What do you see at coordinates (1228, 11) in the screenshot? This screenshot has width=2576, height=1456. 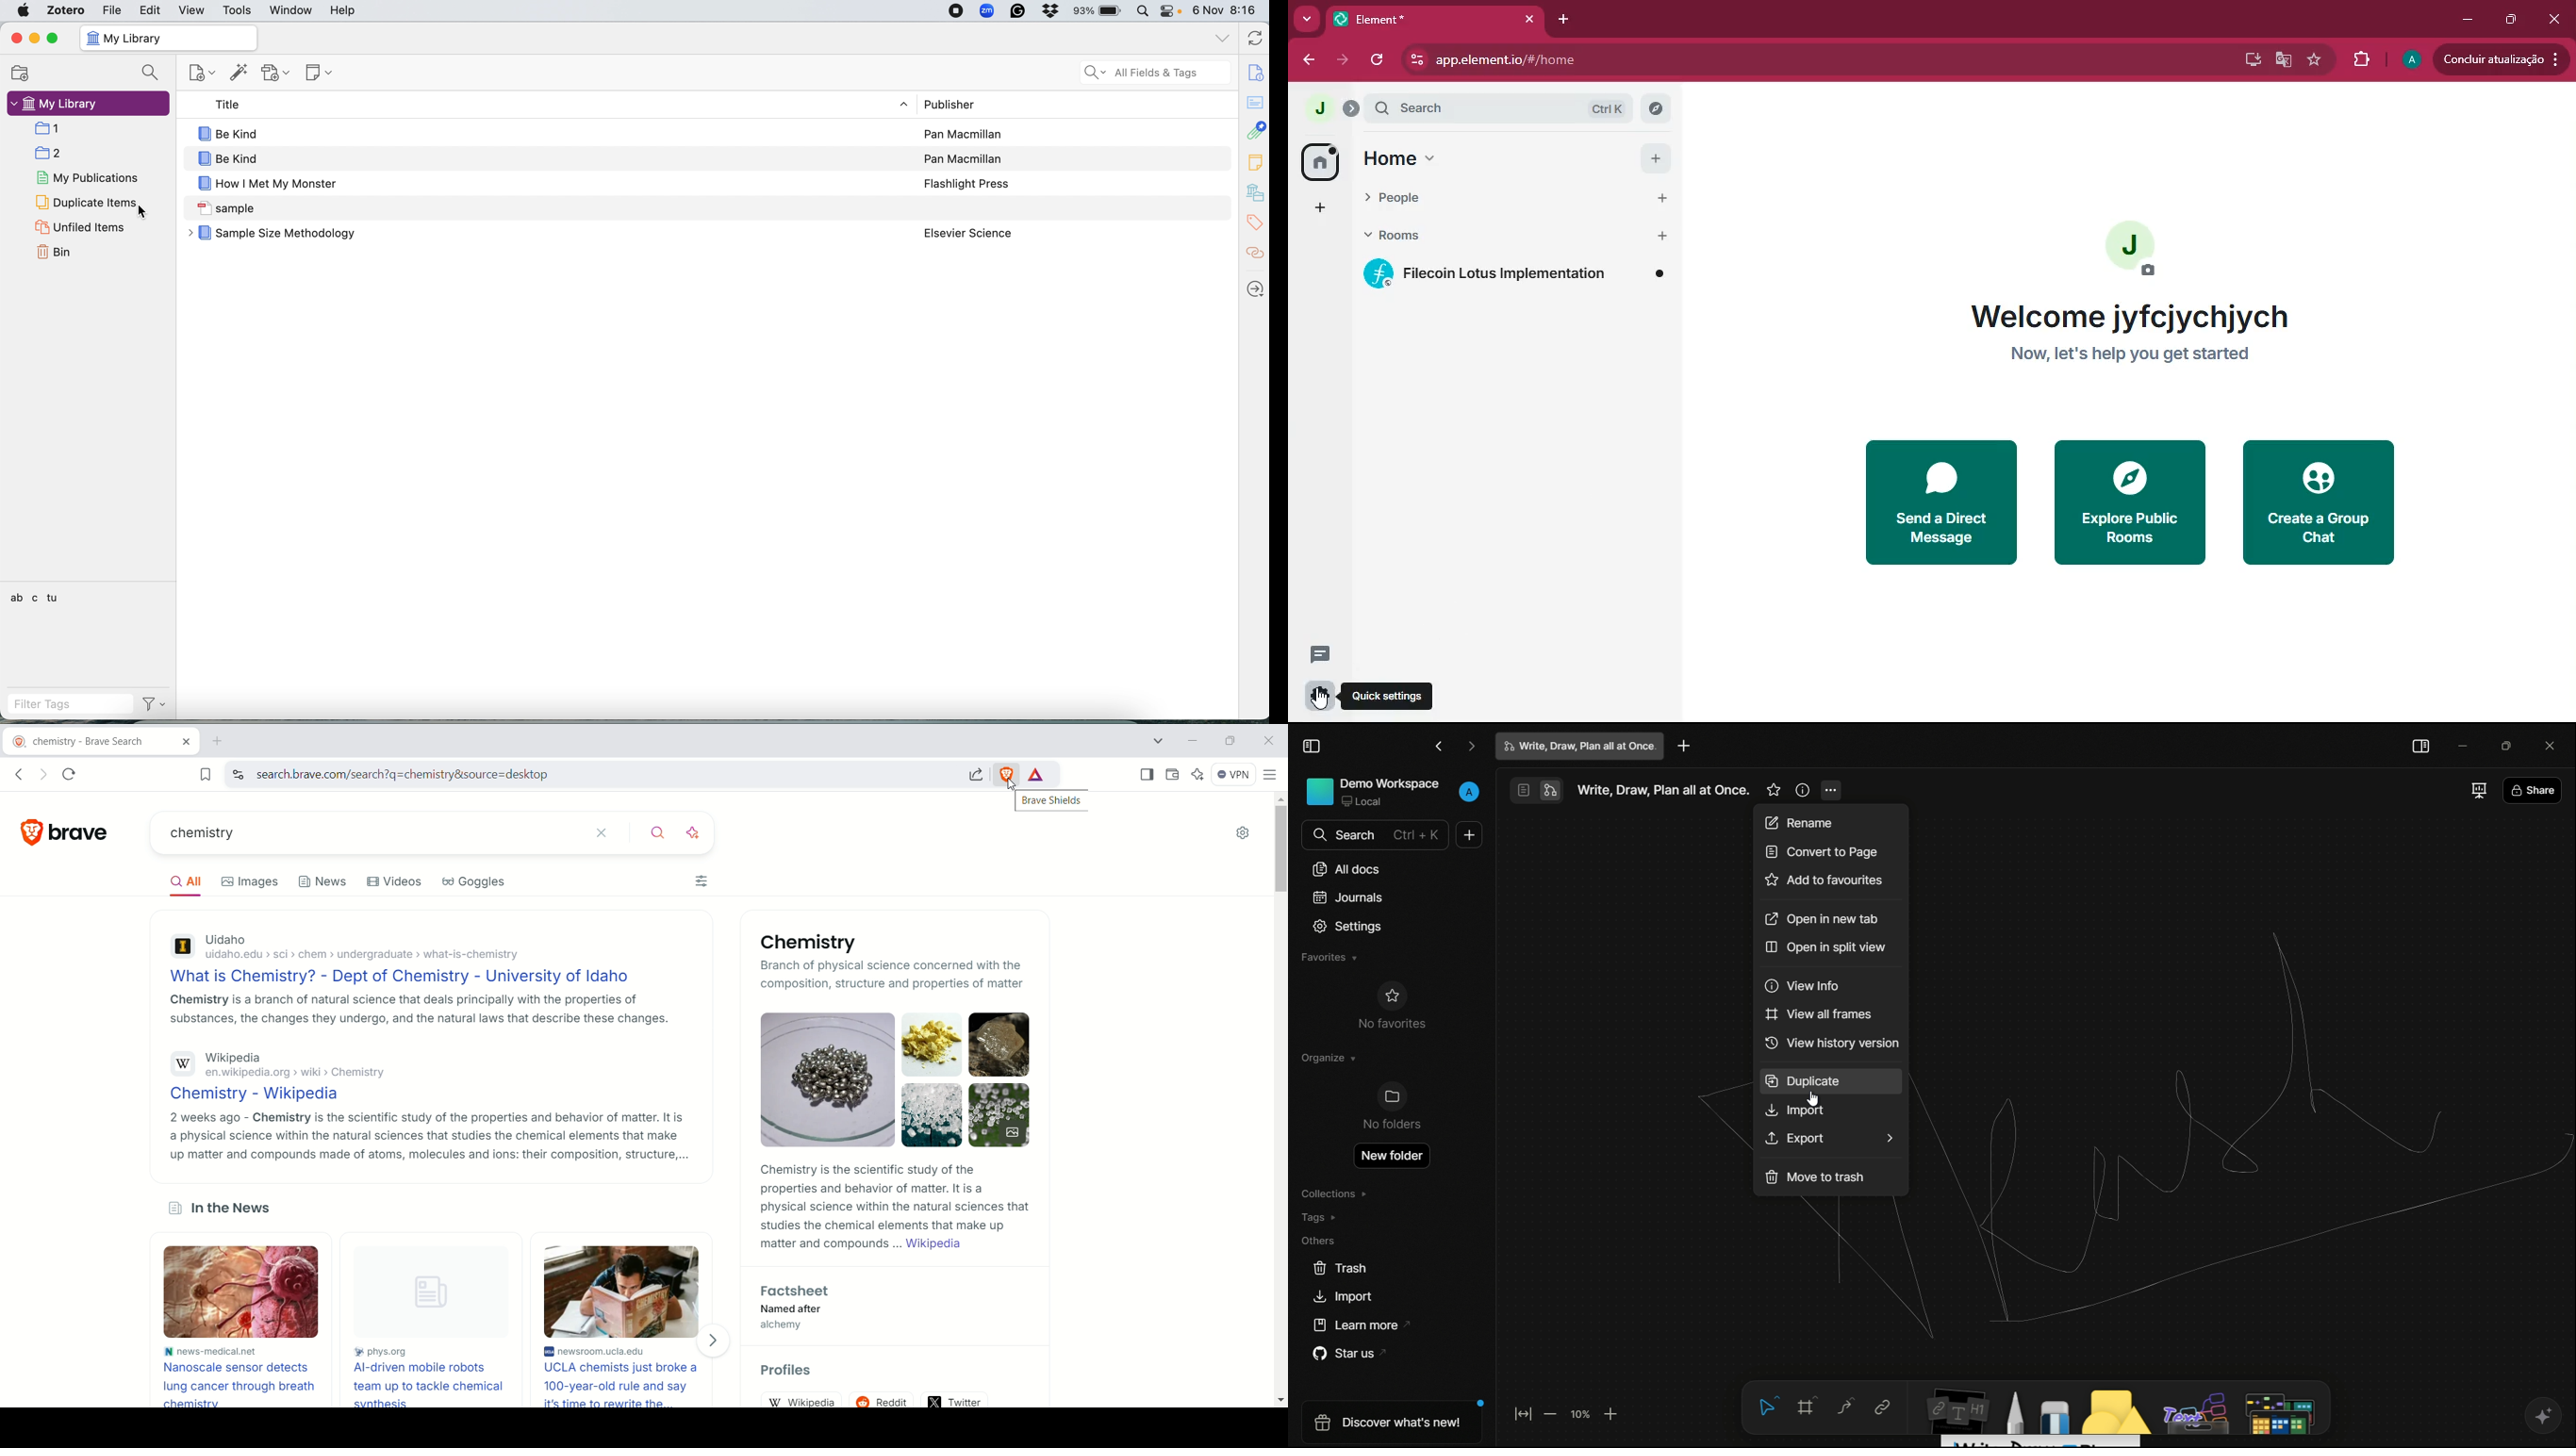 I see `6 Nov 8:16` at bounding box center [1228, 11].